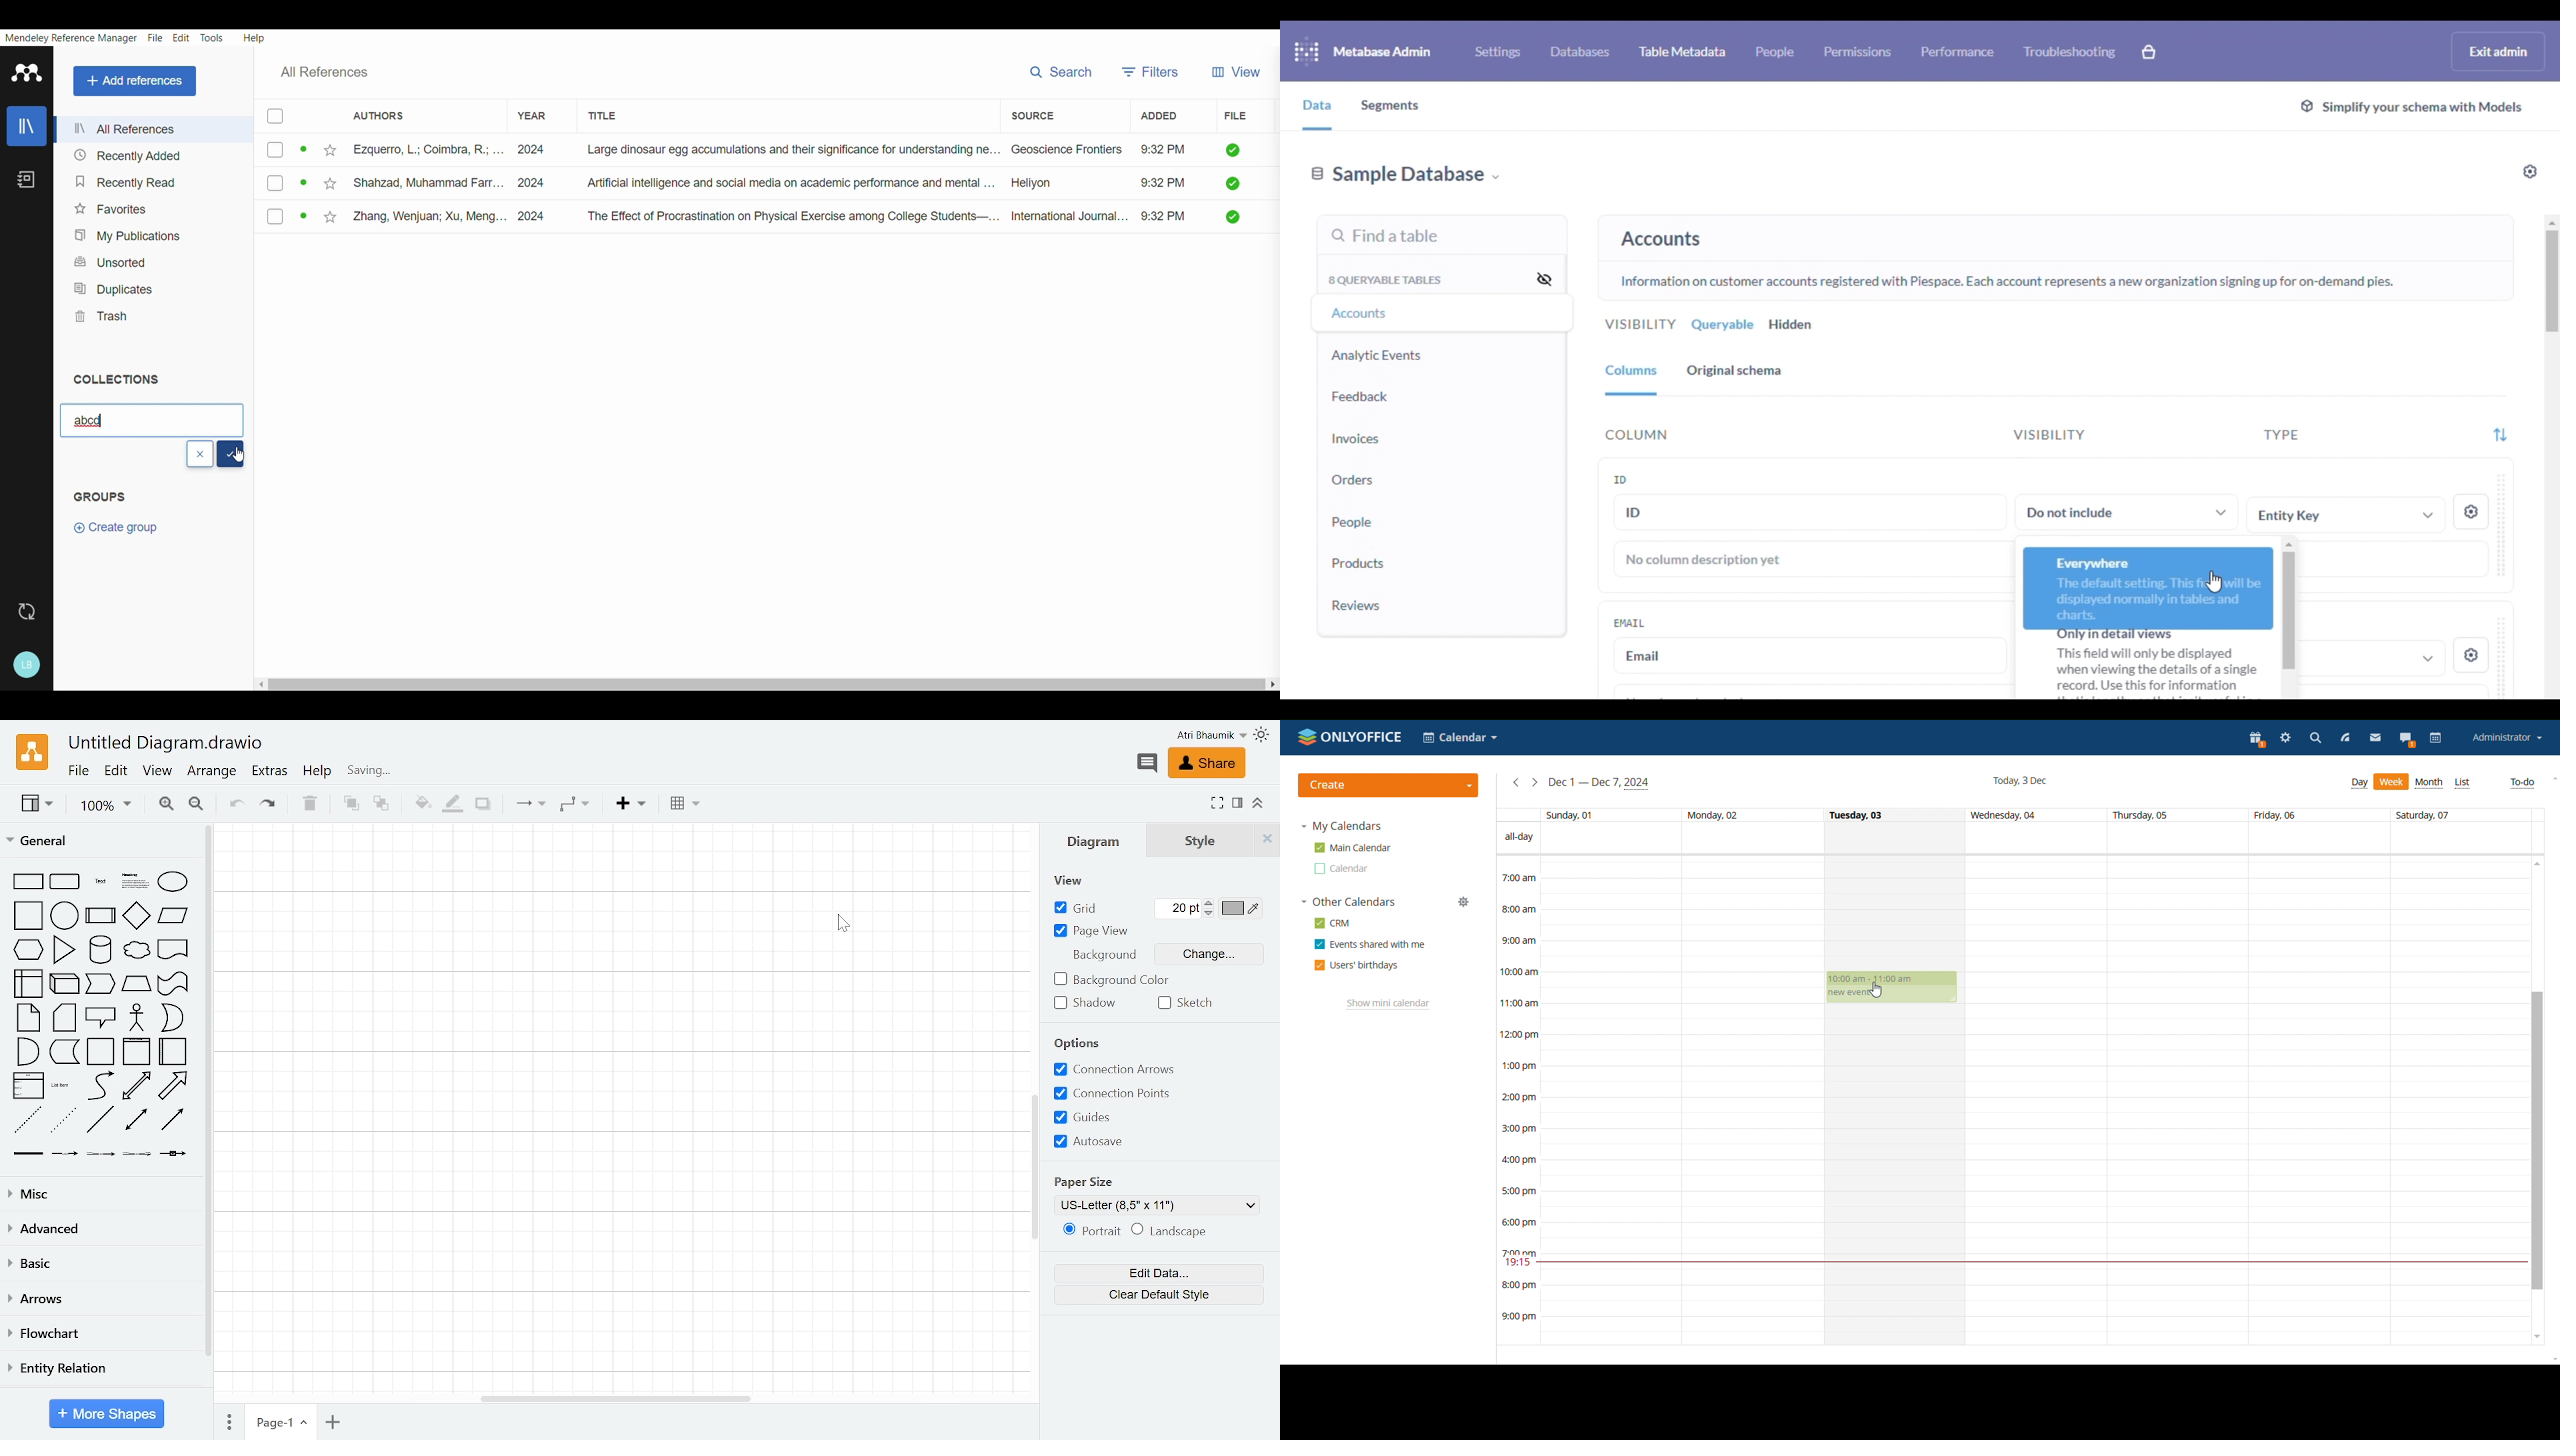 Image resolution: width=2576 pixels, height=1456 pixels. What do you see at coordinates (243, 457) in the screenshot?
I see `Cursor` at bounding box center [243, 457].